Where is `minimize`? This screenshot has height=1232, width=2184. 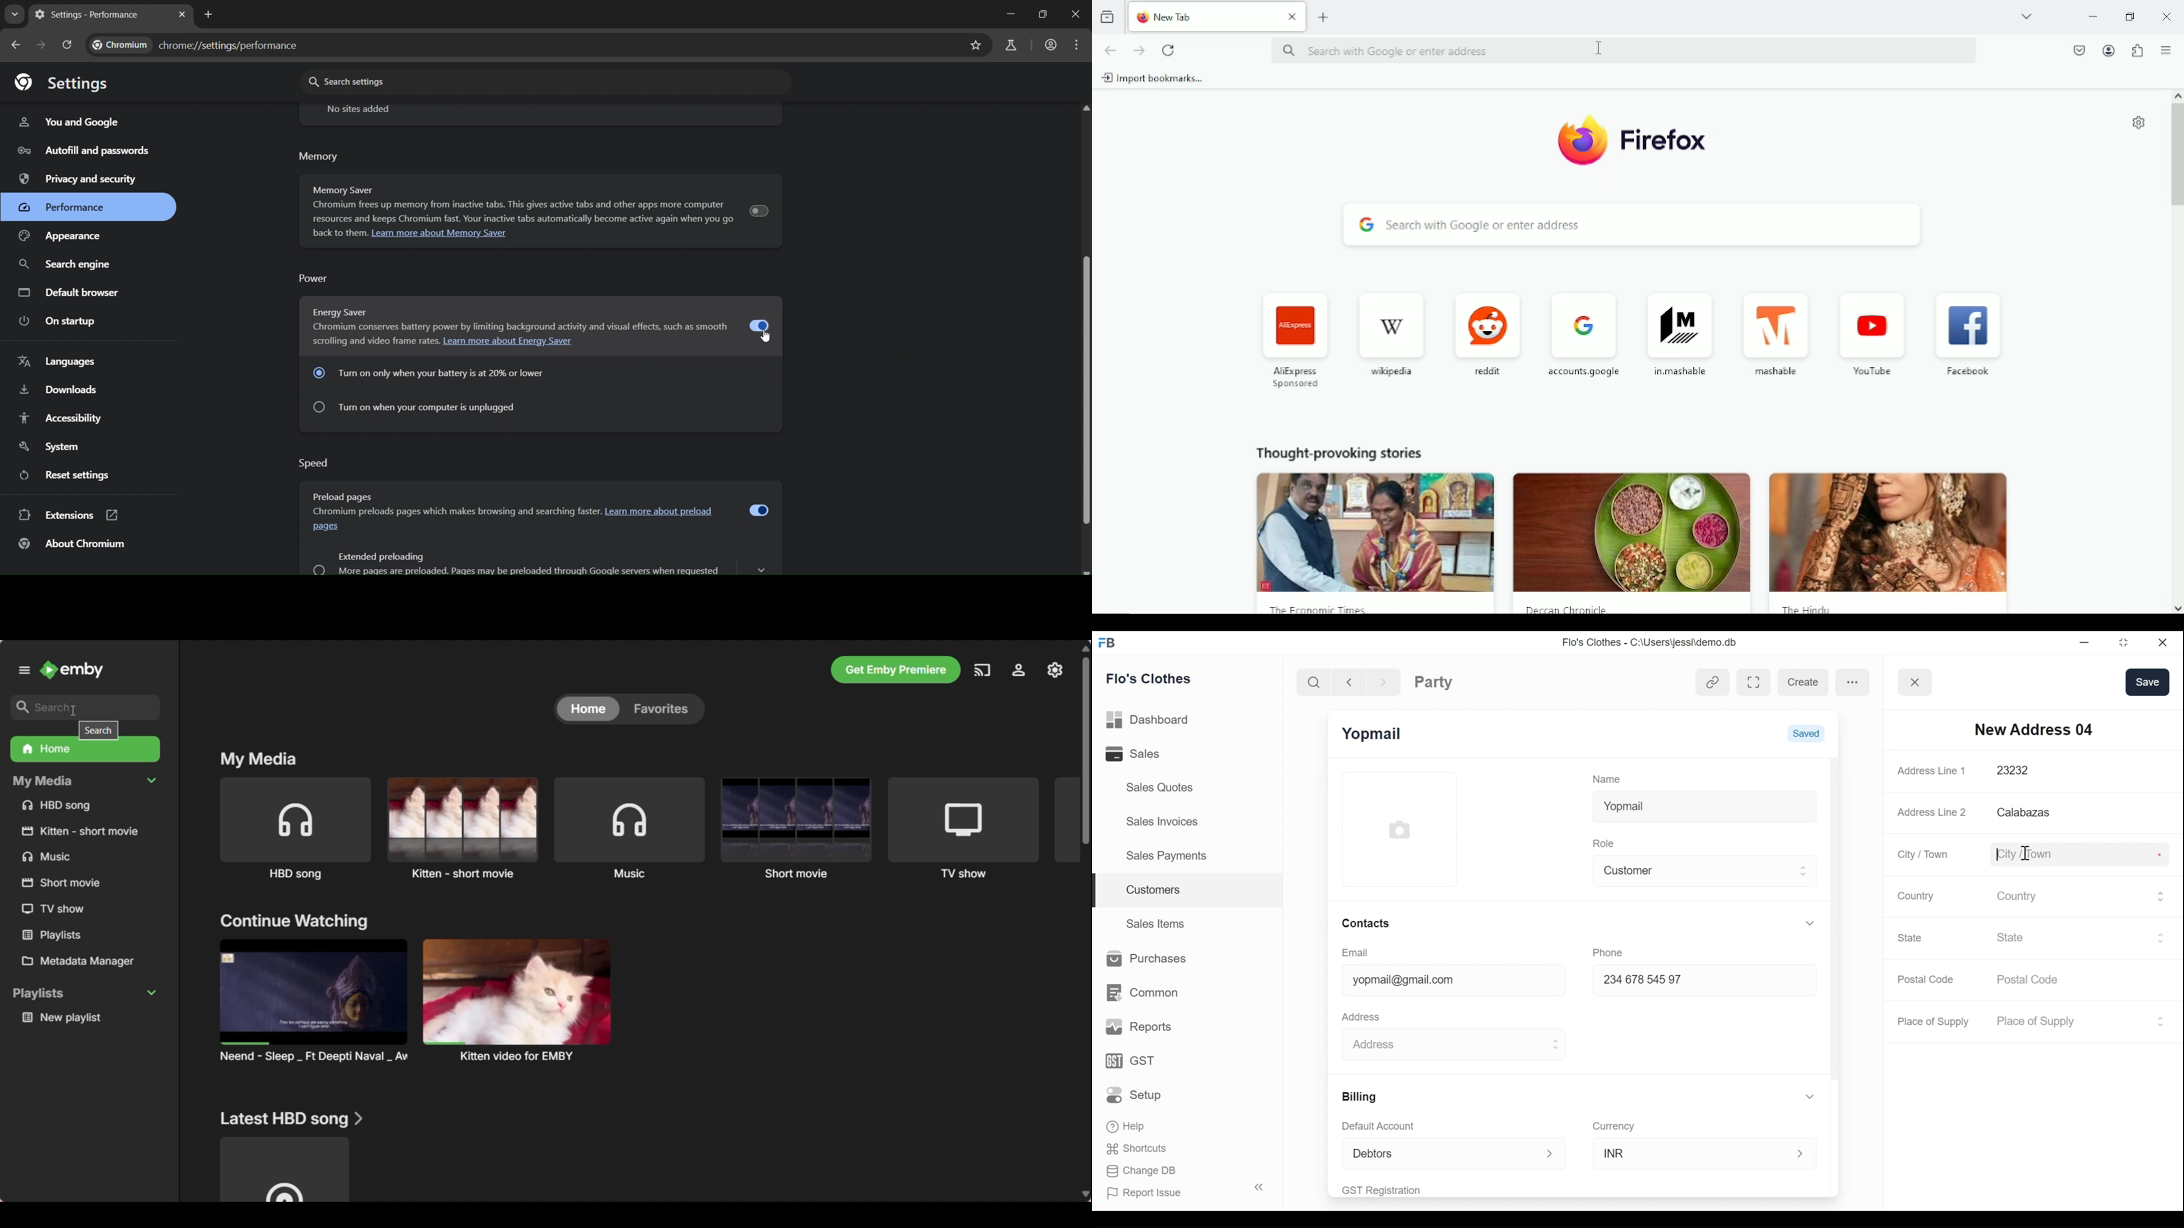
minimize is located at coordinates (2092, 17).